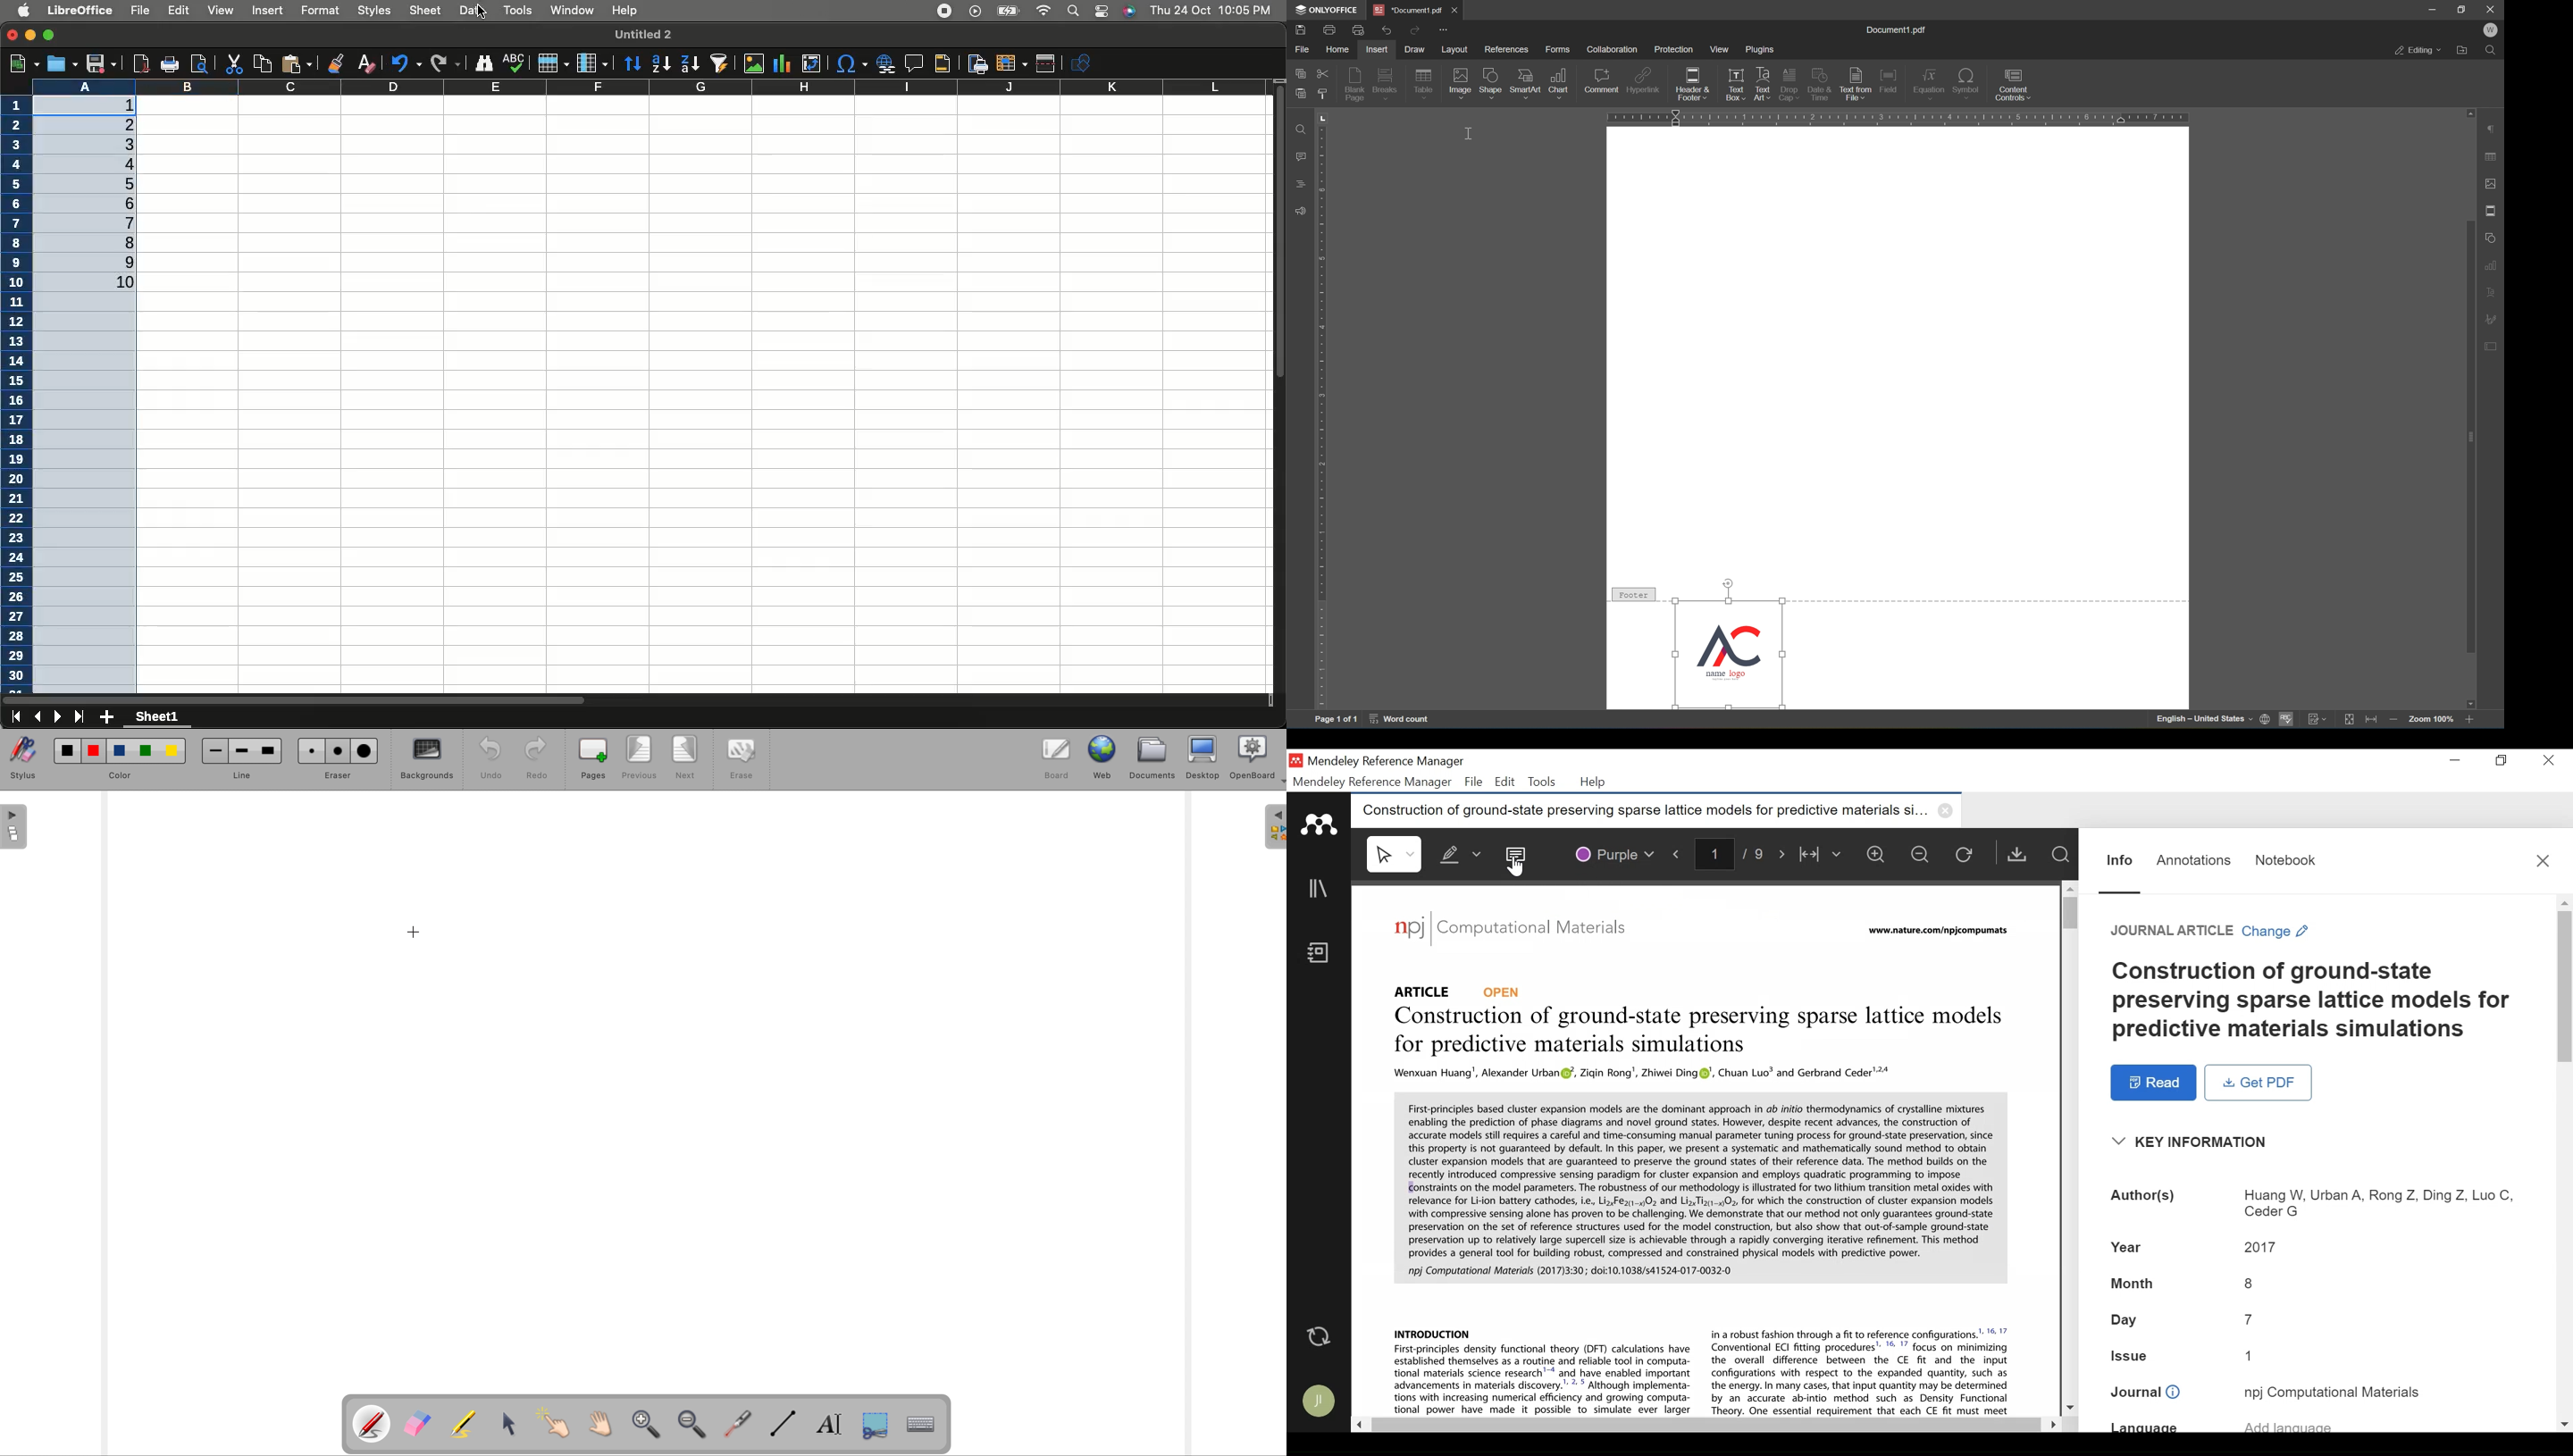 This screenshot has width=2576, height=1456. What do you see at coordinates (1560, 82) in the screenshot?
I see `chart` at bounding box center [1560, 82].